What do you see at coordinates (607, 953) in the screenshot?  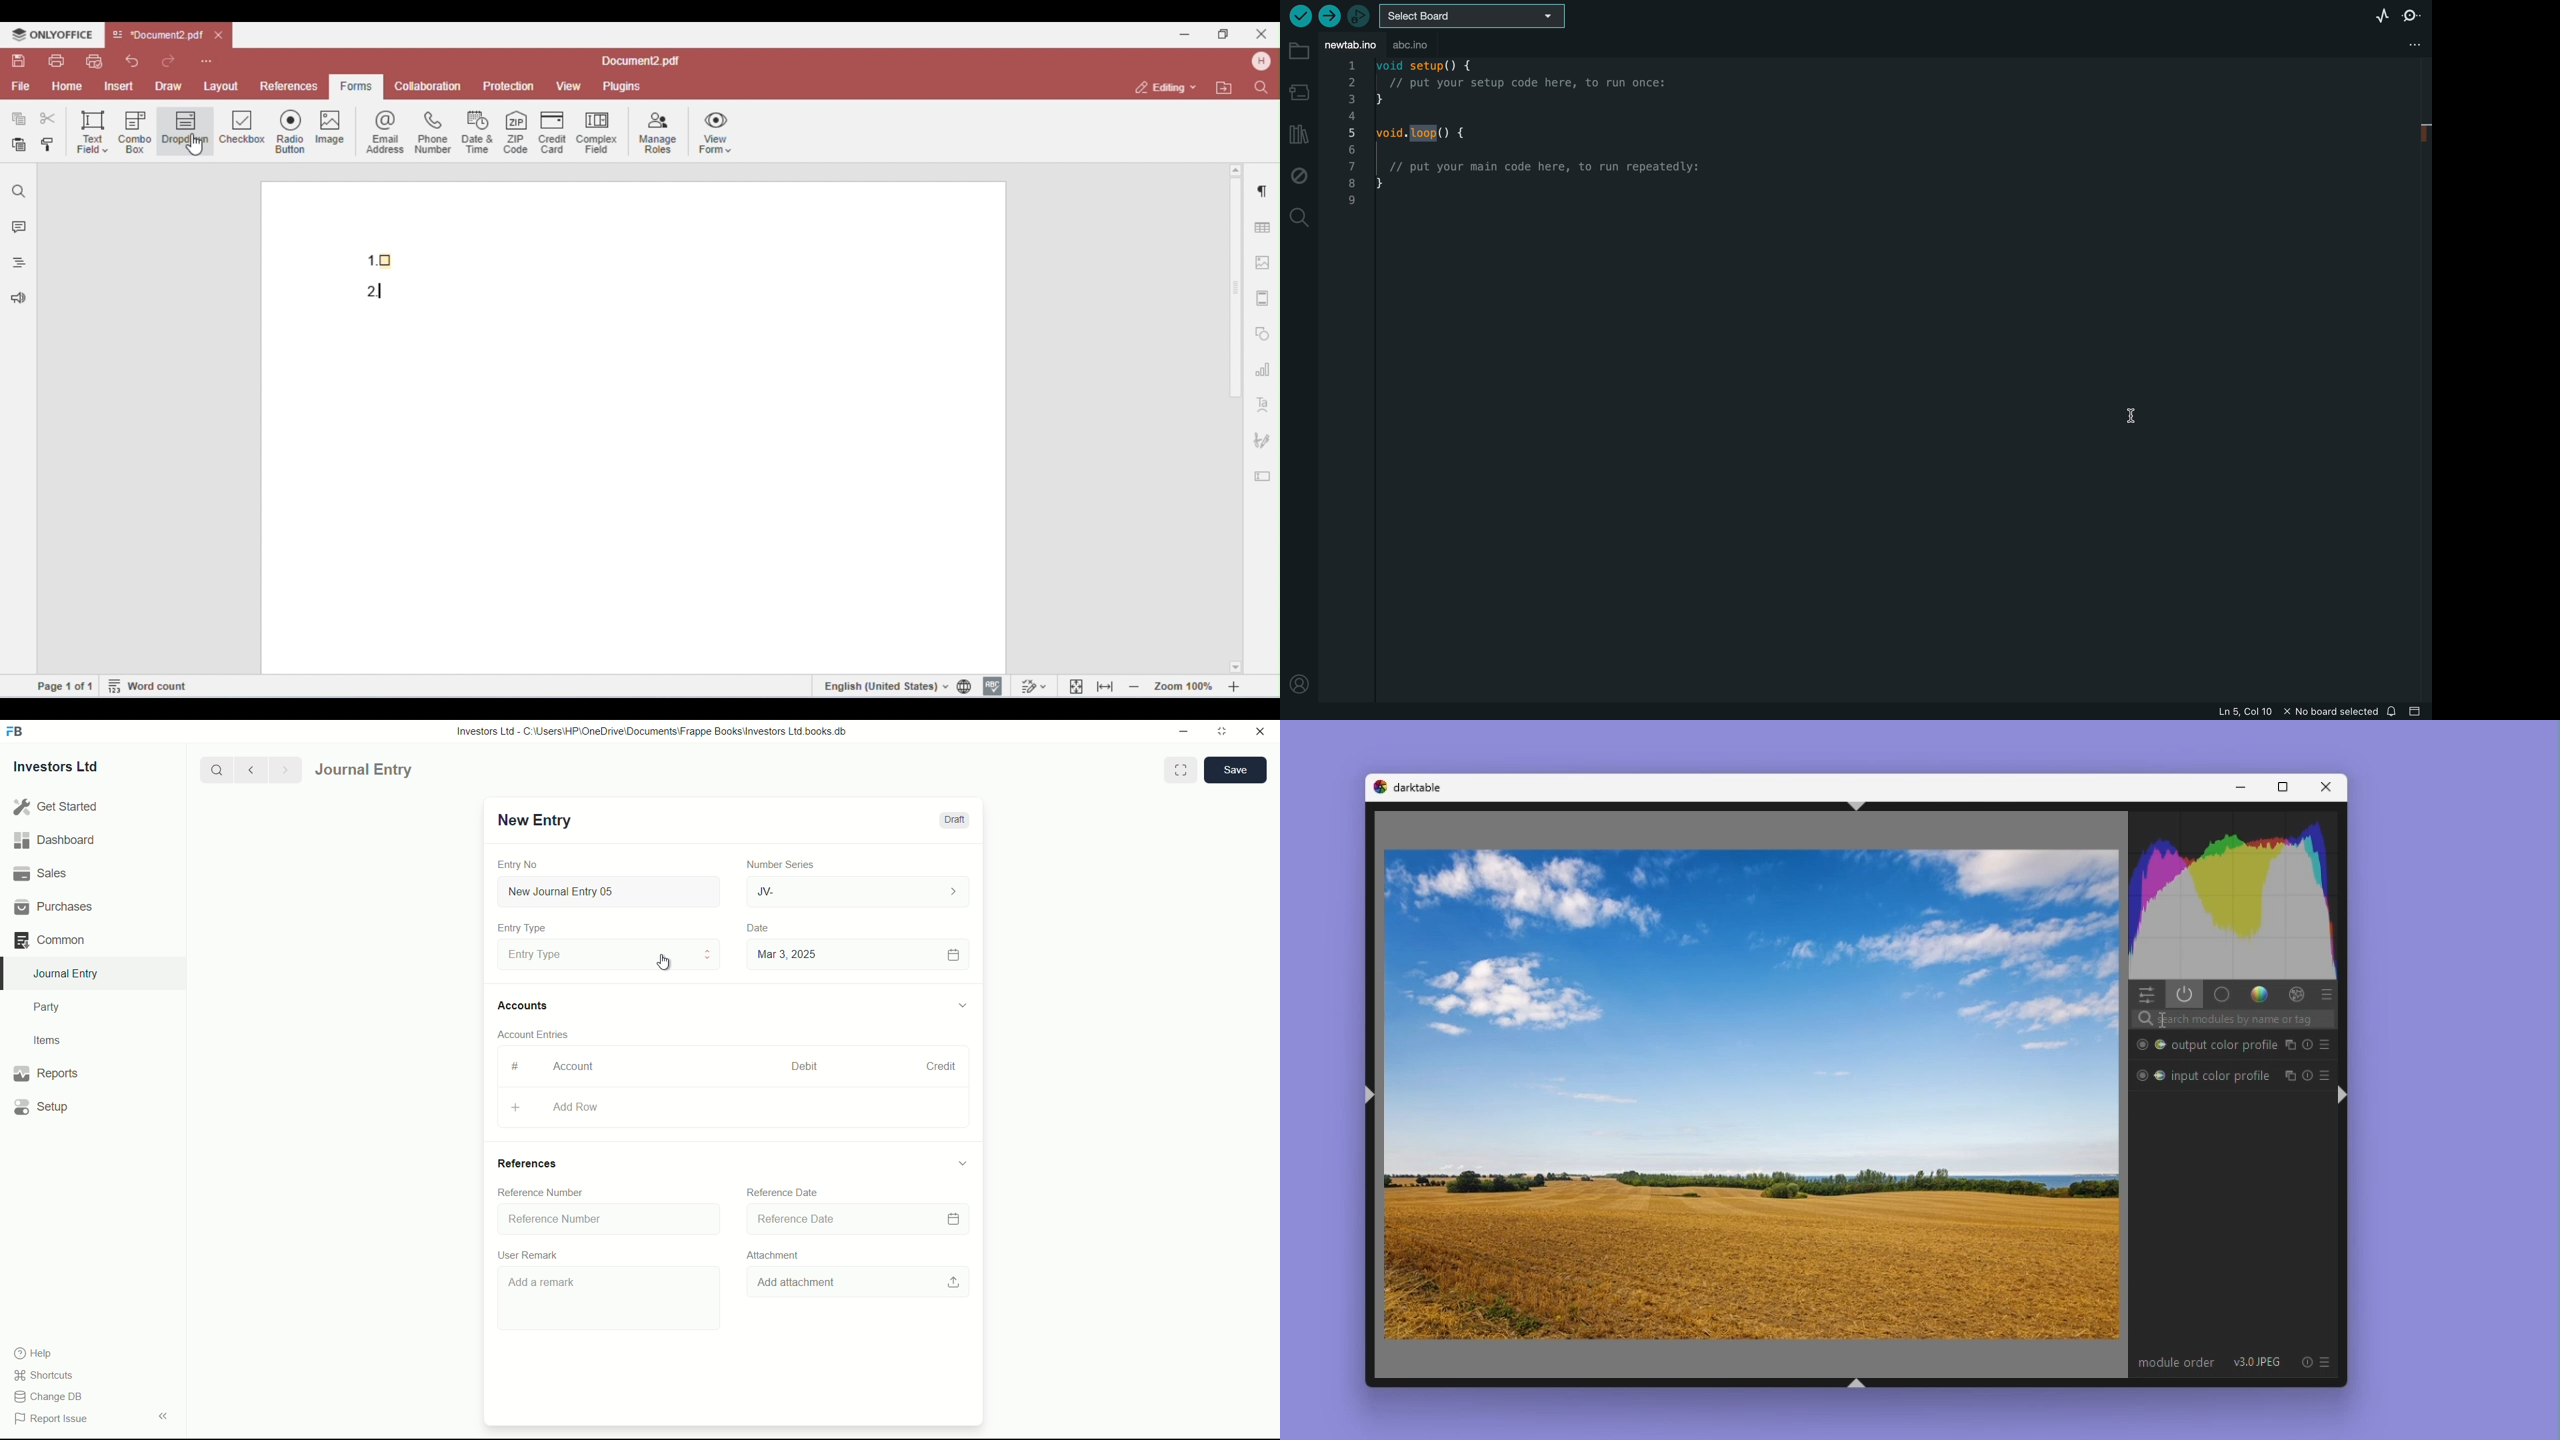 I see `Entry Type` at bounding box center [607, 953].